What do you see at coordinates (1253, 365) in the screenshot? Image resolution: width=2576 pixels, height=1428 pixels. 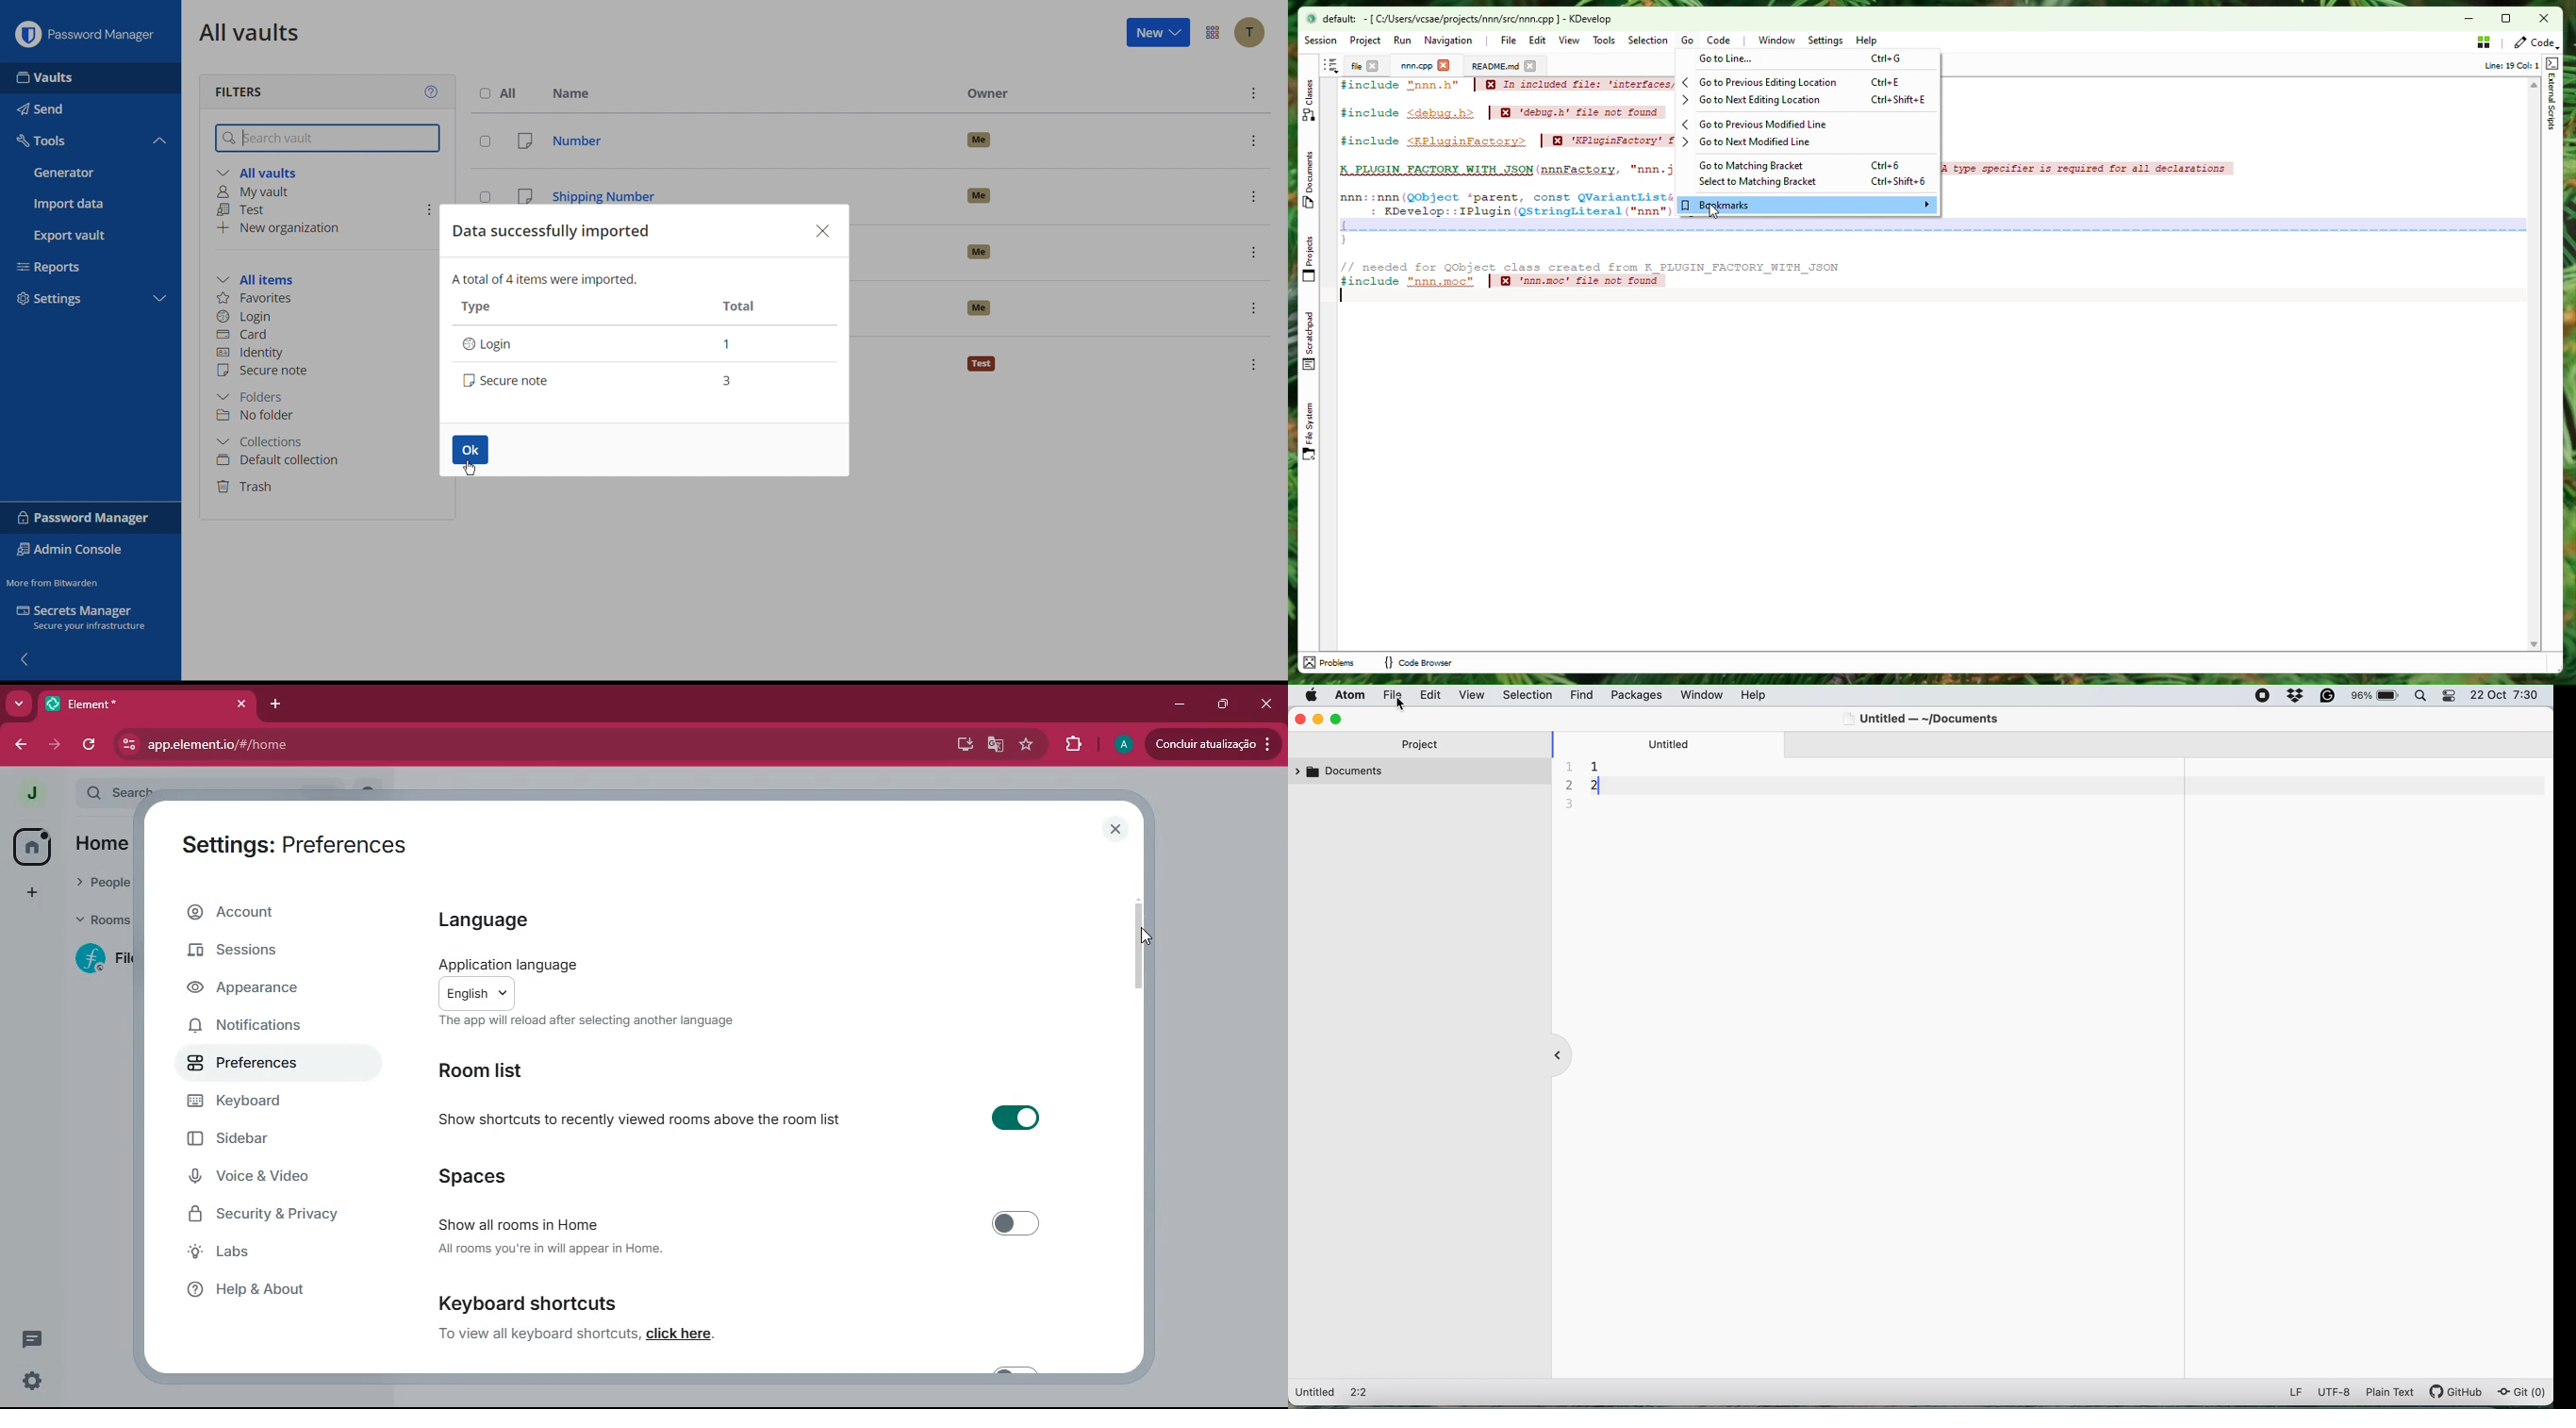 I see `options` at bounding box center [1253, 365].